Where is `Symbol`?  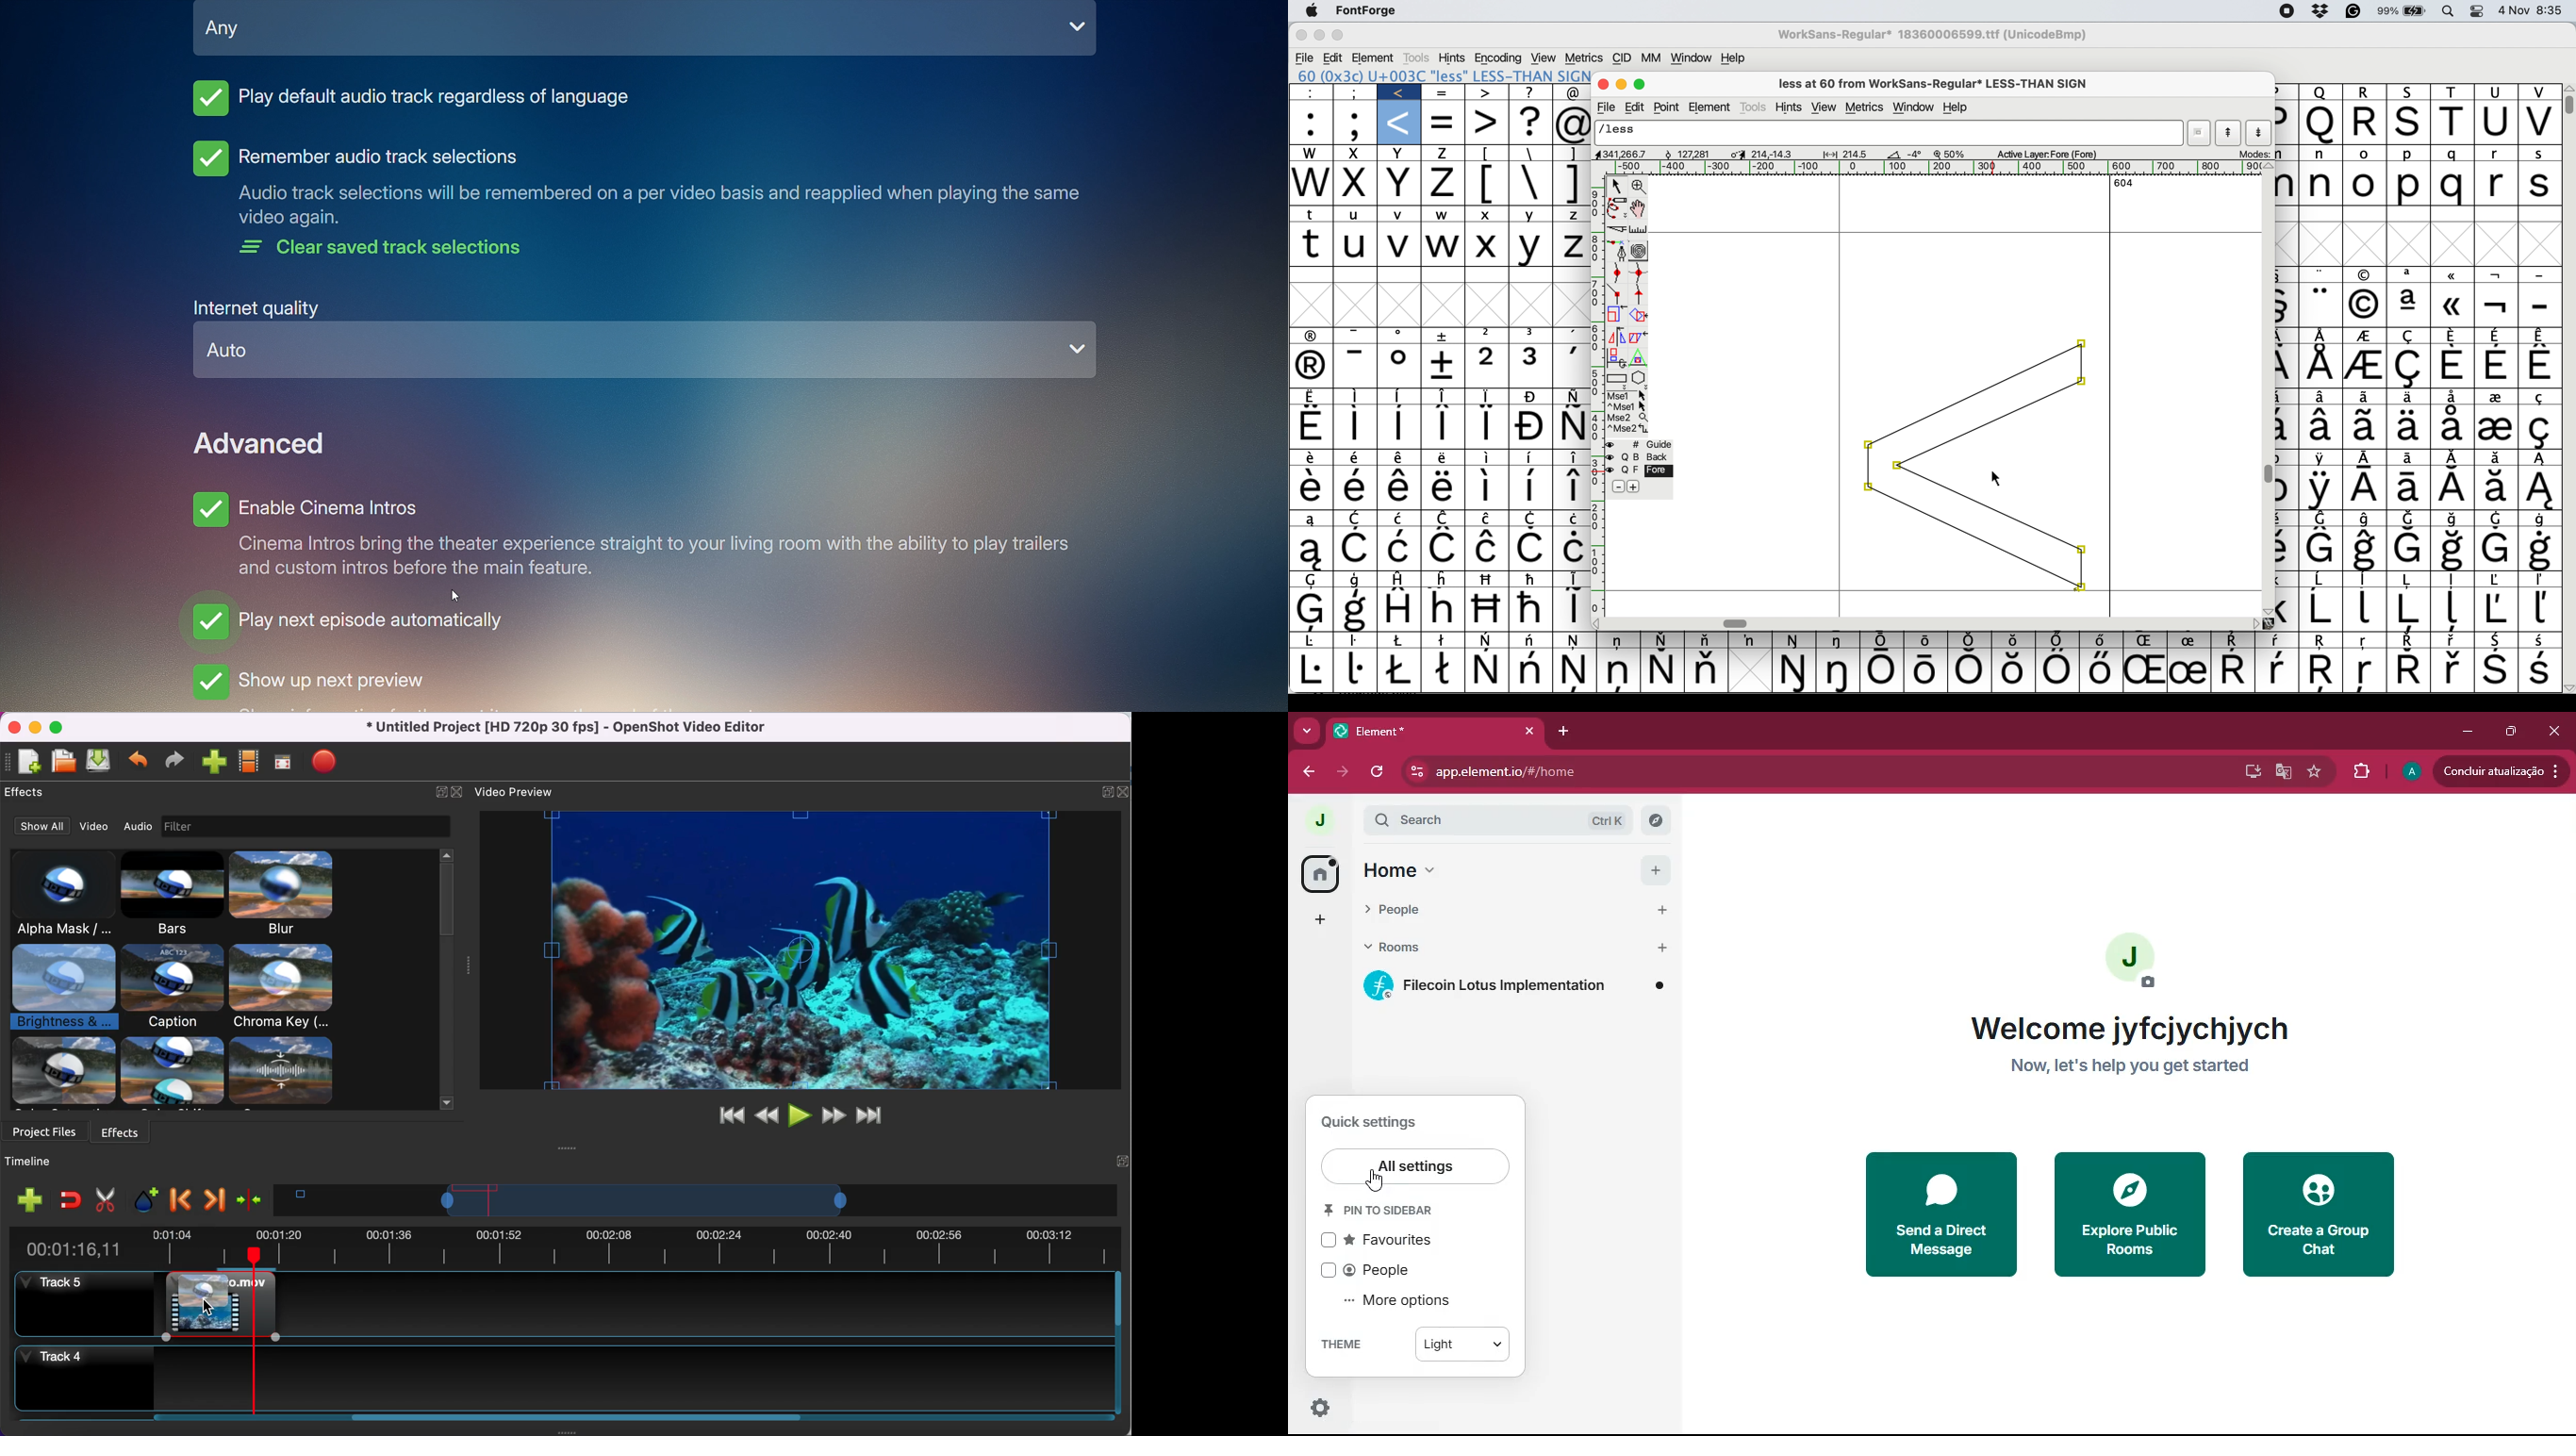 Symbol is located at coordinates (2495, 670).